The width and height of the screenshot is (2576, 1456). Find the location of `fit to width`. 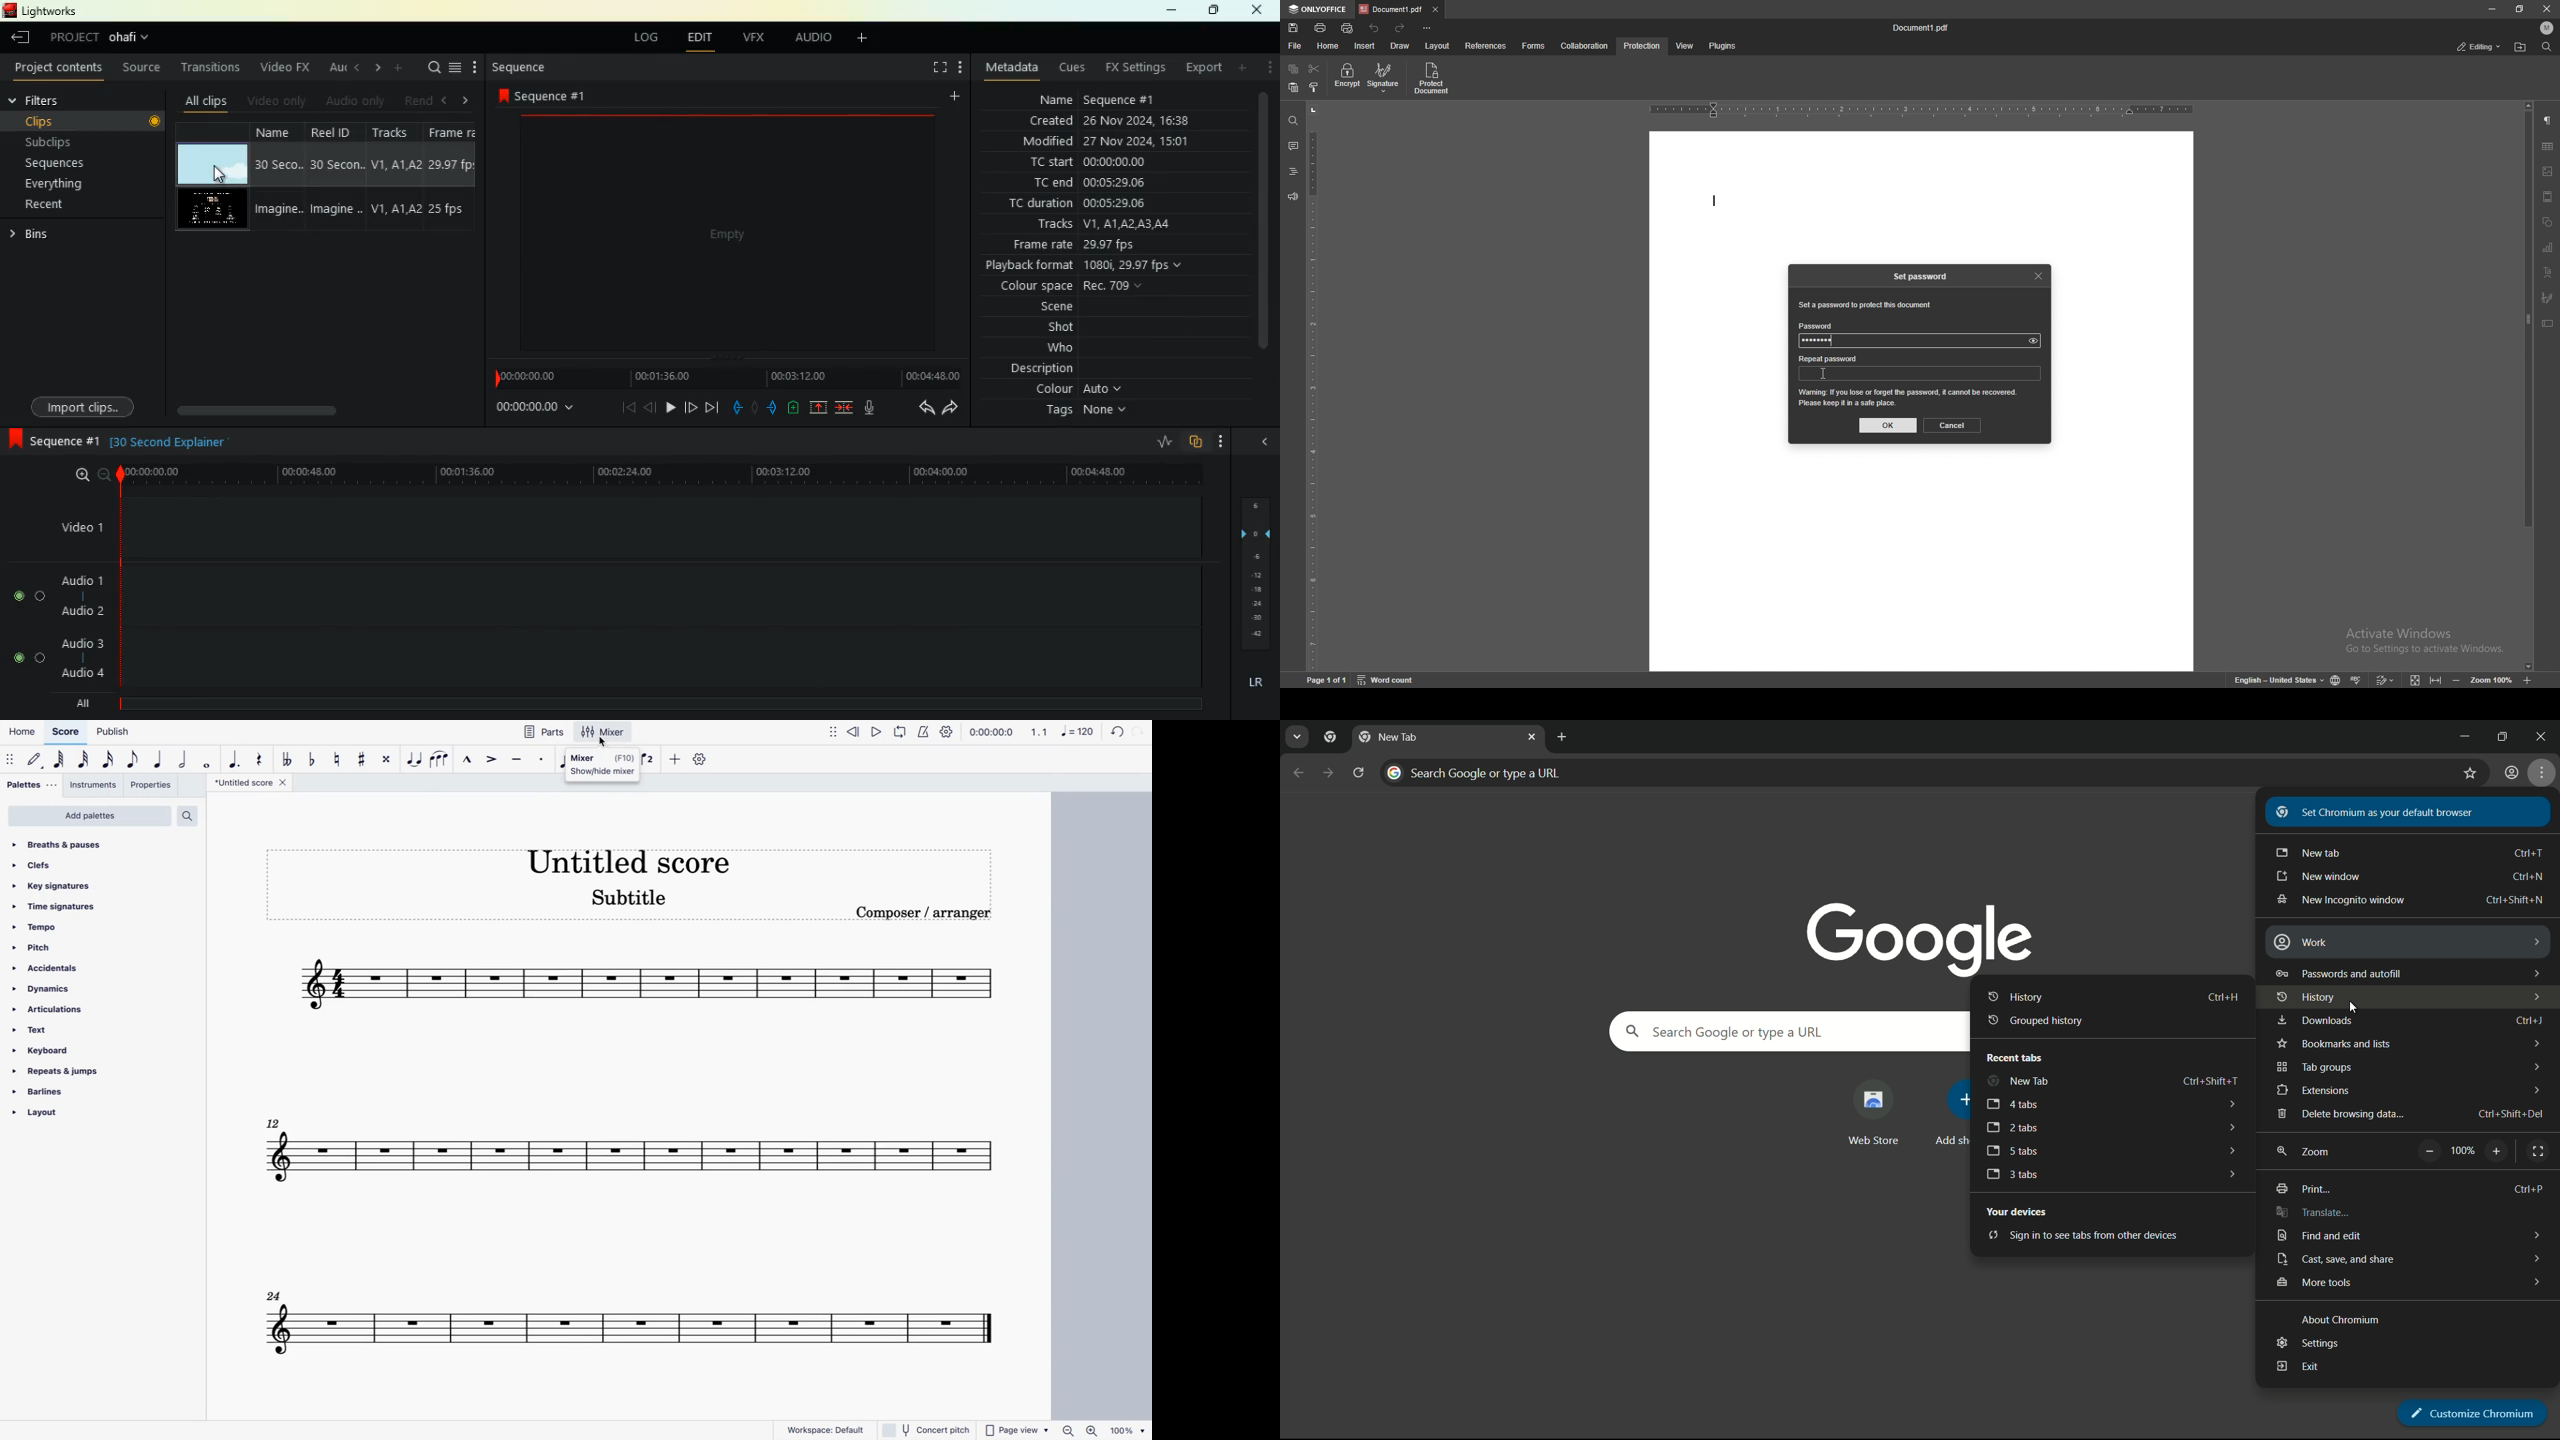

fit to width is located at coordinates (2436, 679).